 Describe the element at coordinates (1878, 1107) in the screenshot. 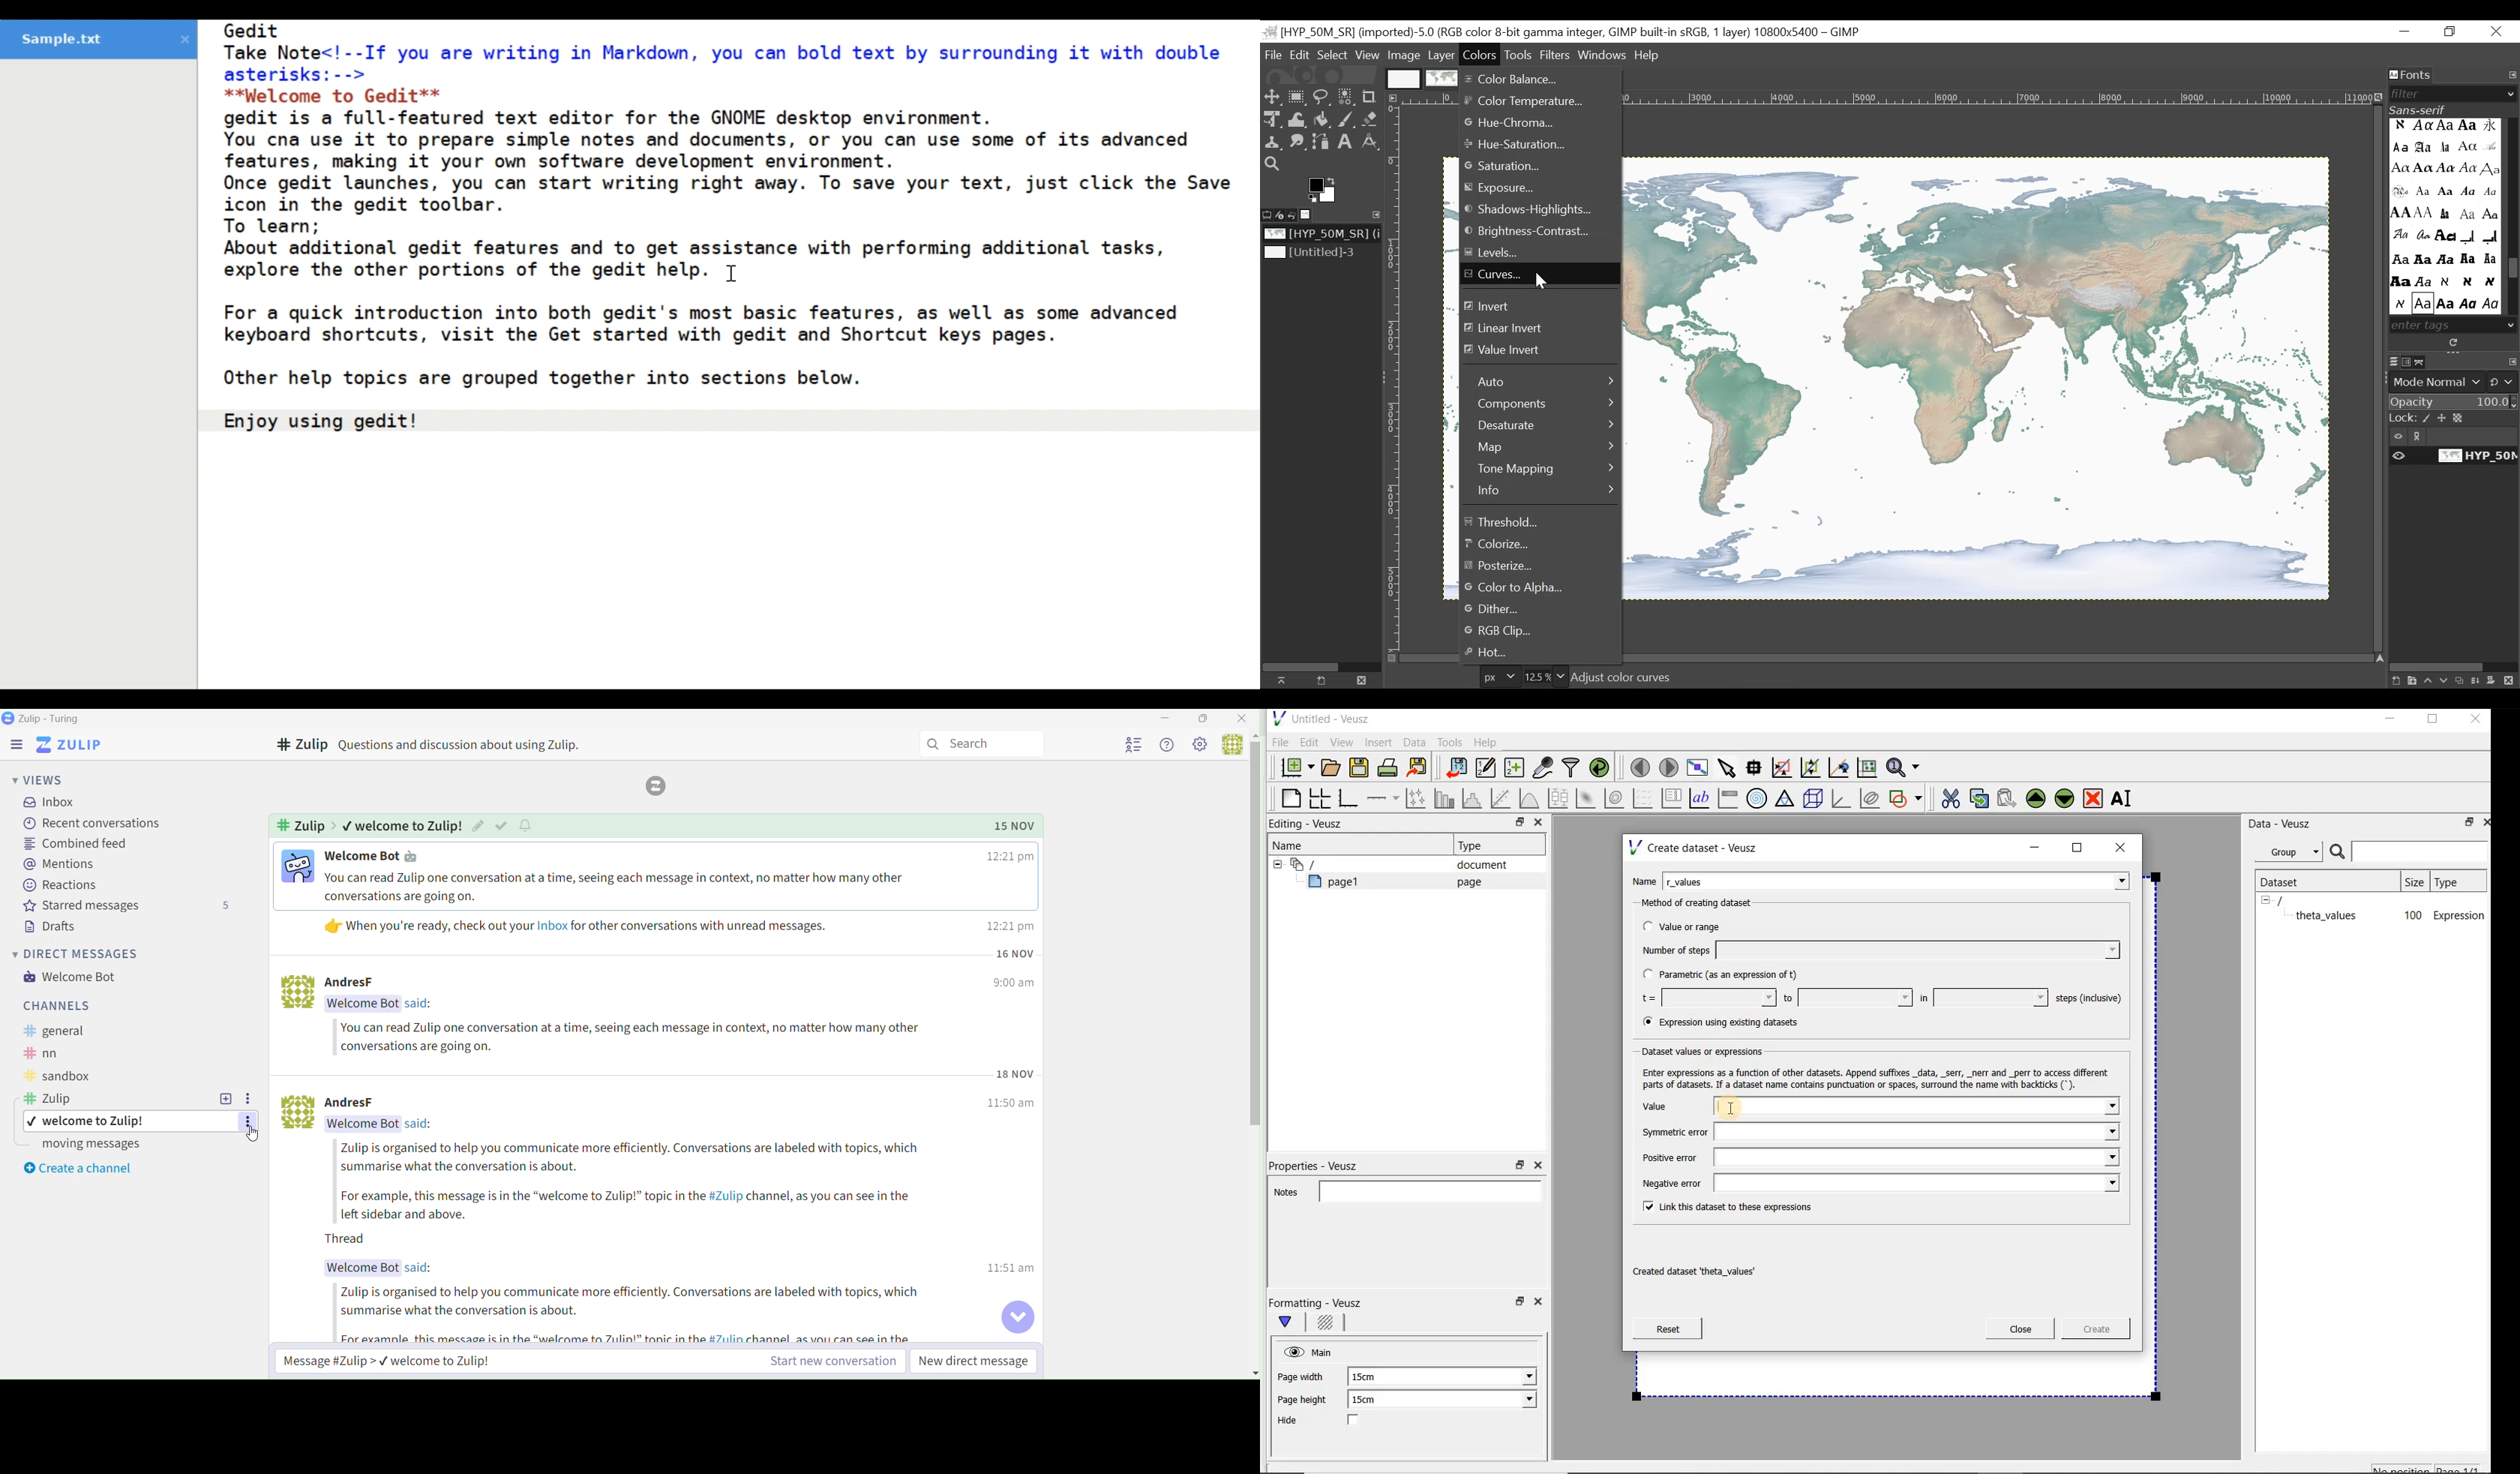

I see `Value` at that location.